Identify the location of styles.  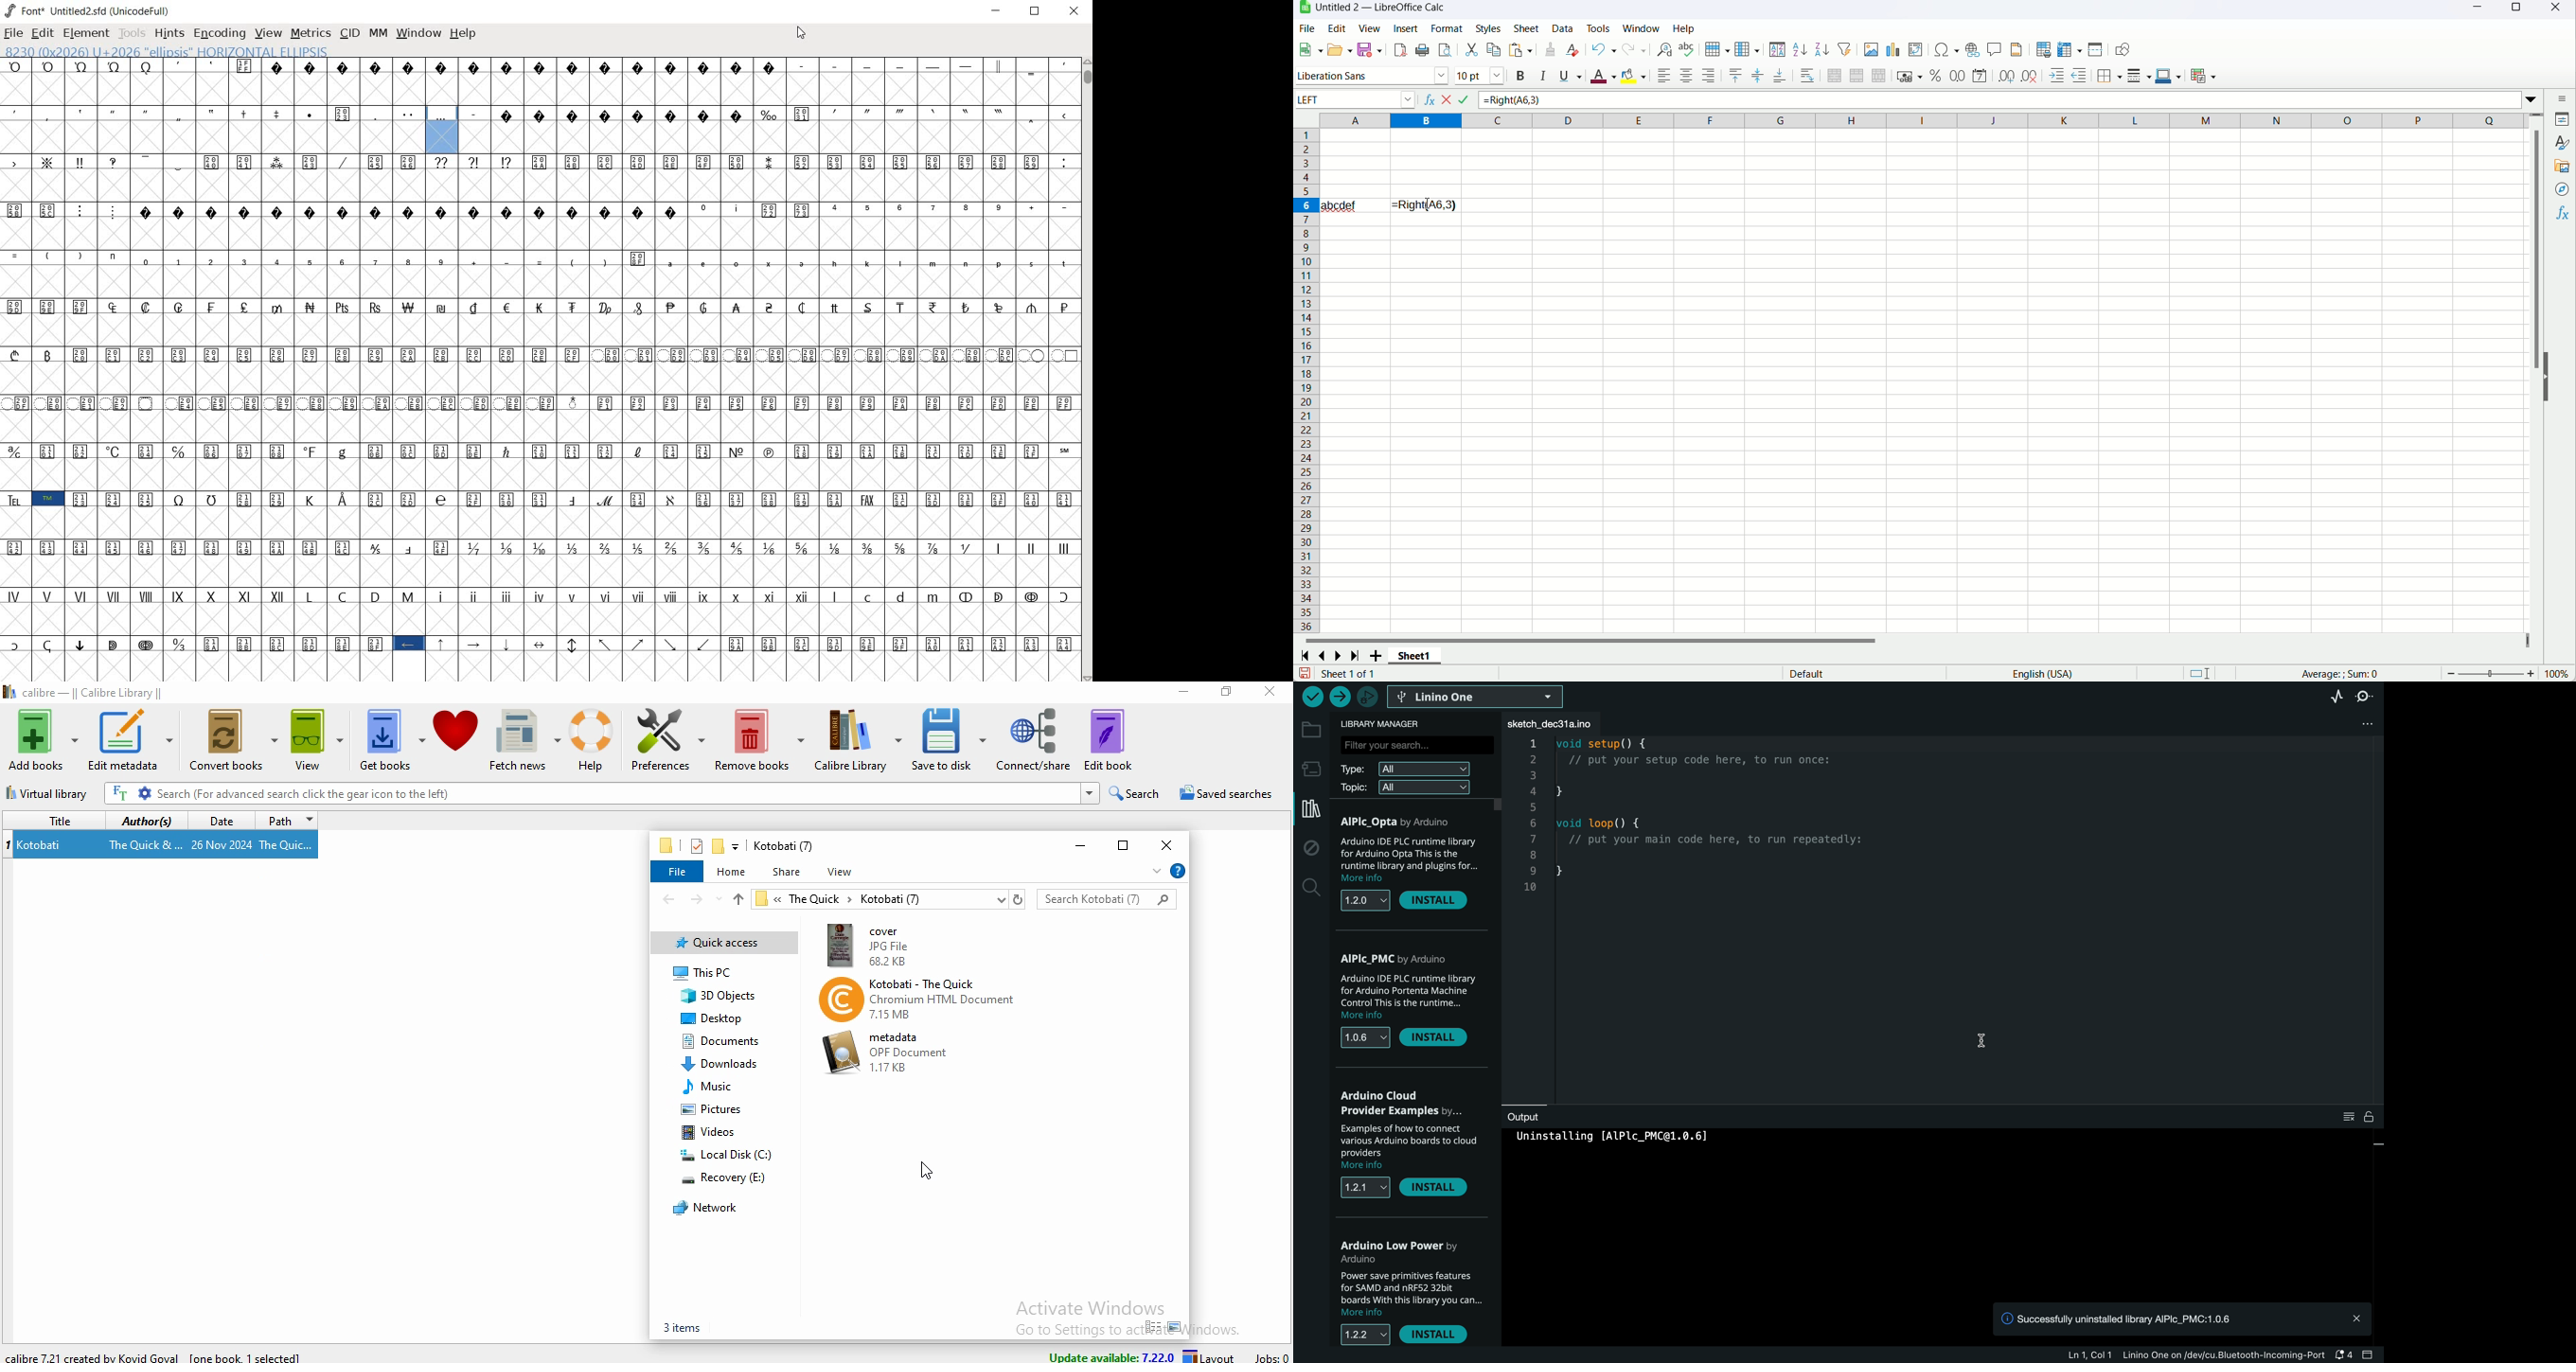
(1488, 28).